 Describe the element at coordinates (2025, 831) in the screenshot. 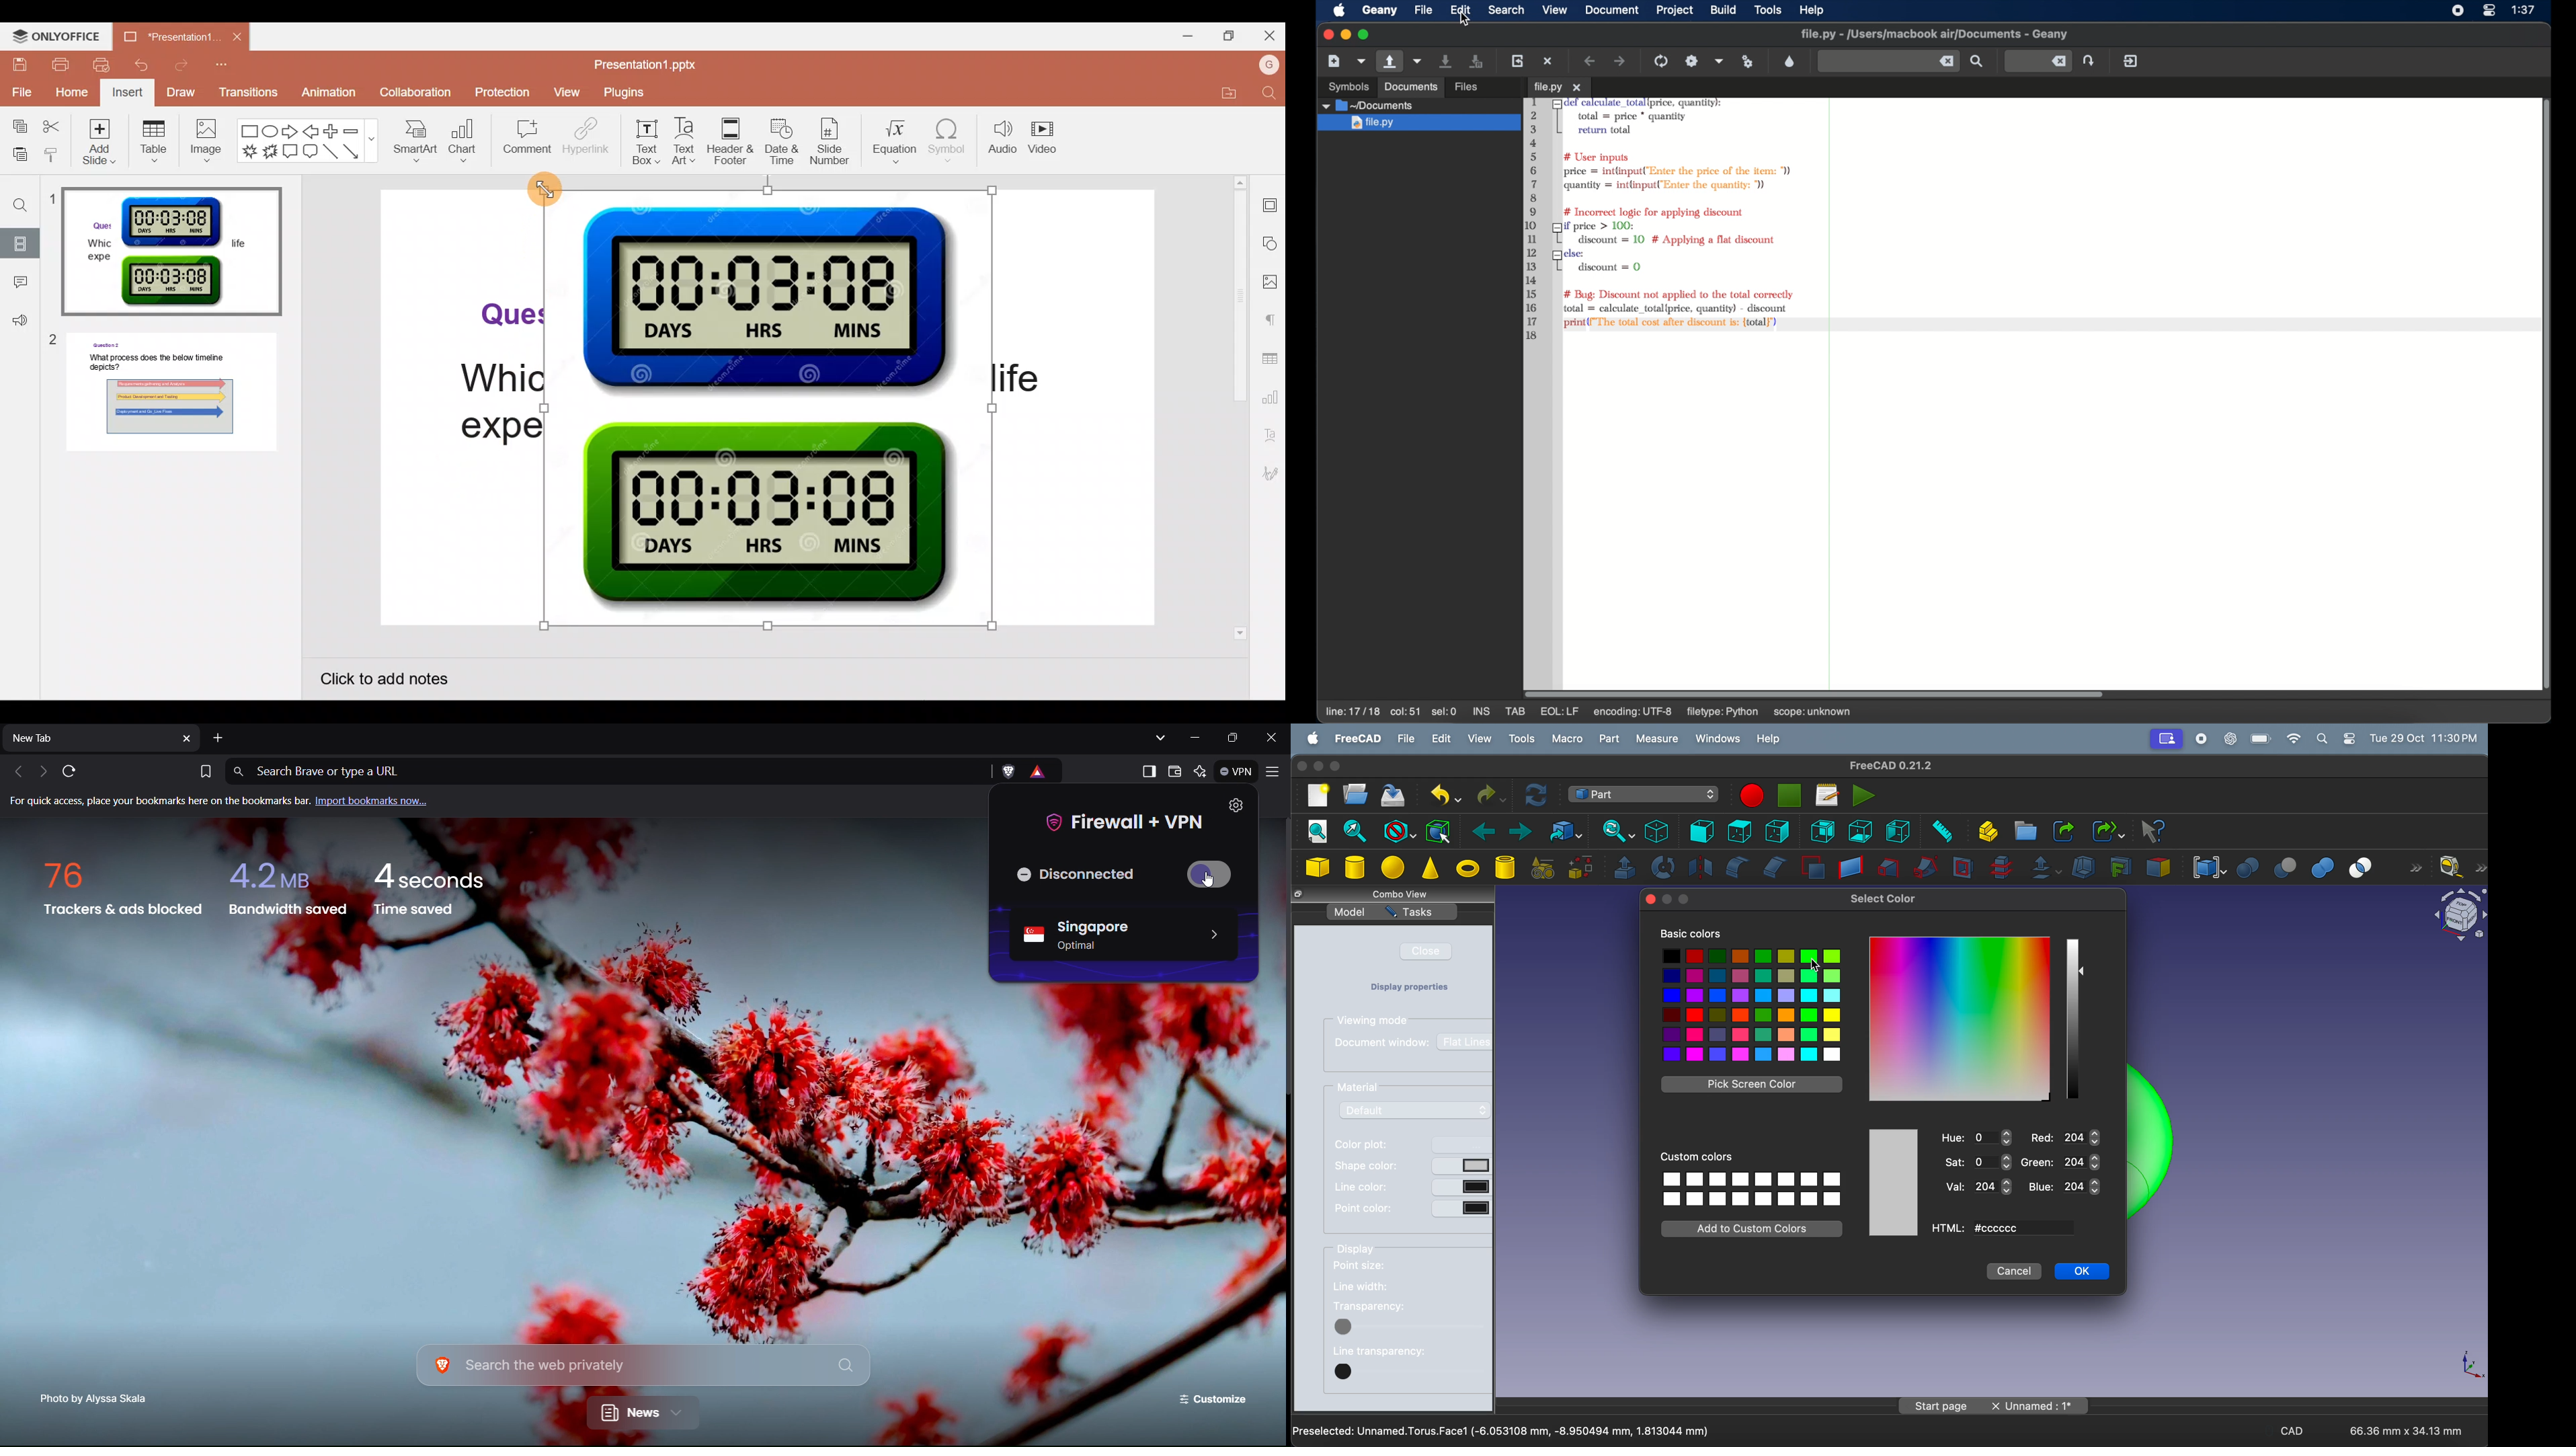

I see `create folder` at that location.